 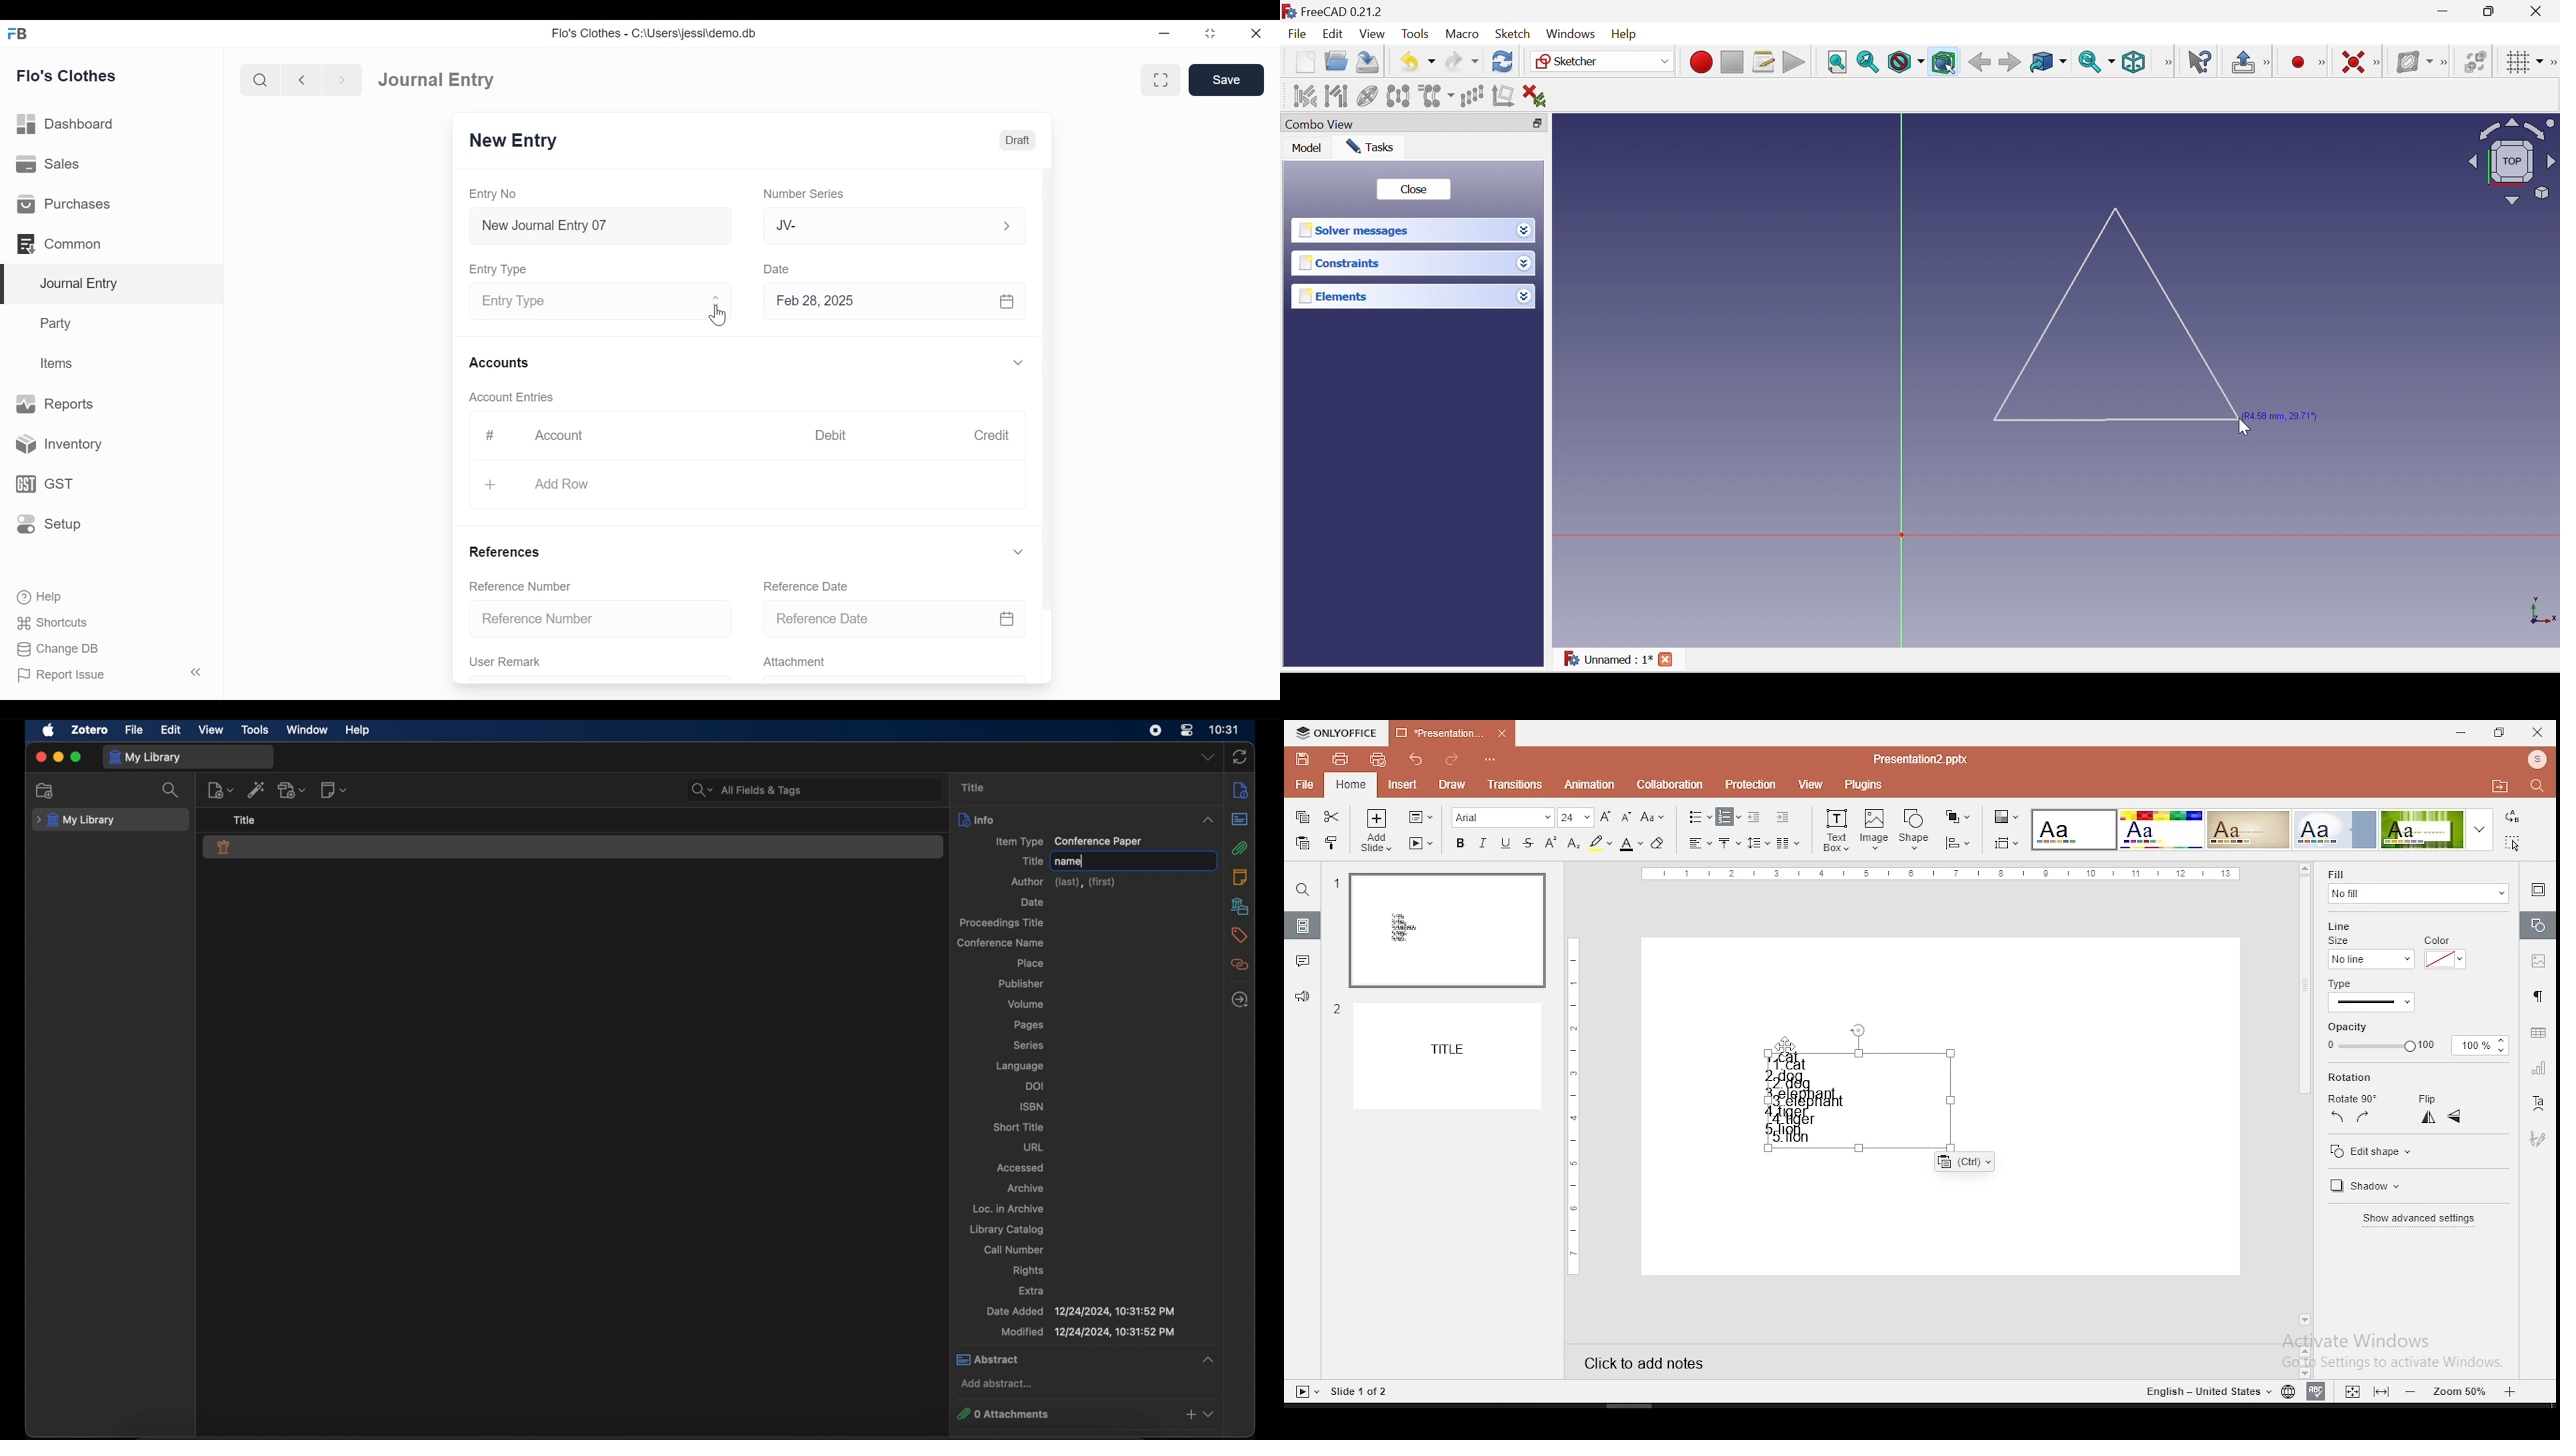 What do you see at coordinates (342, 80) in the screenshot?
I see `Navigate Forward` at bounding box center [342, 80].